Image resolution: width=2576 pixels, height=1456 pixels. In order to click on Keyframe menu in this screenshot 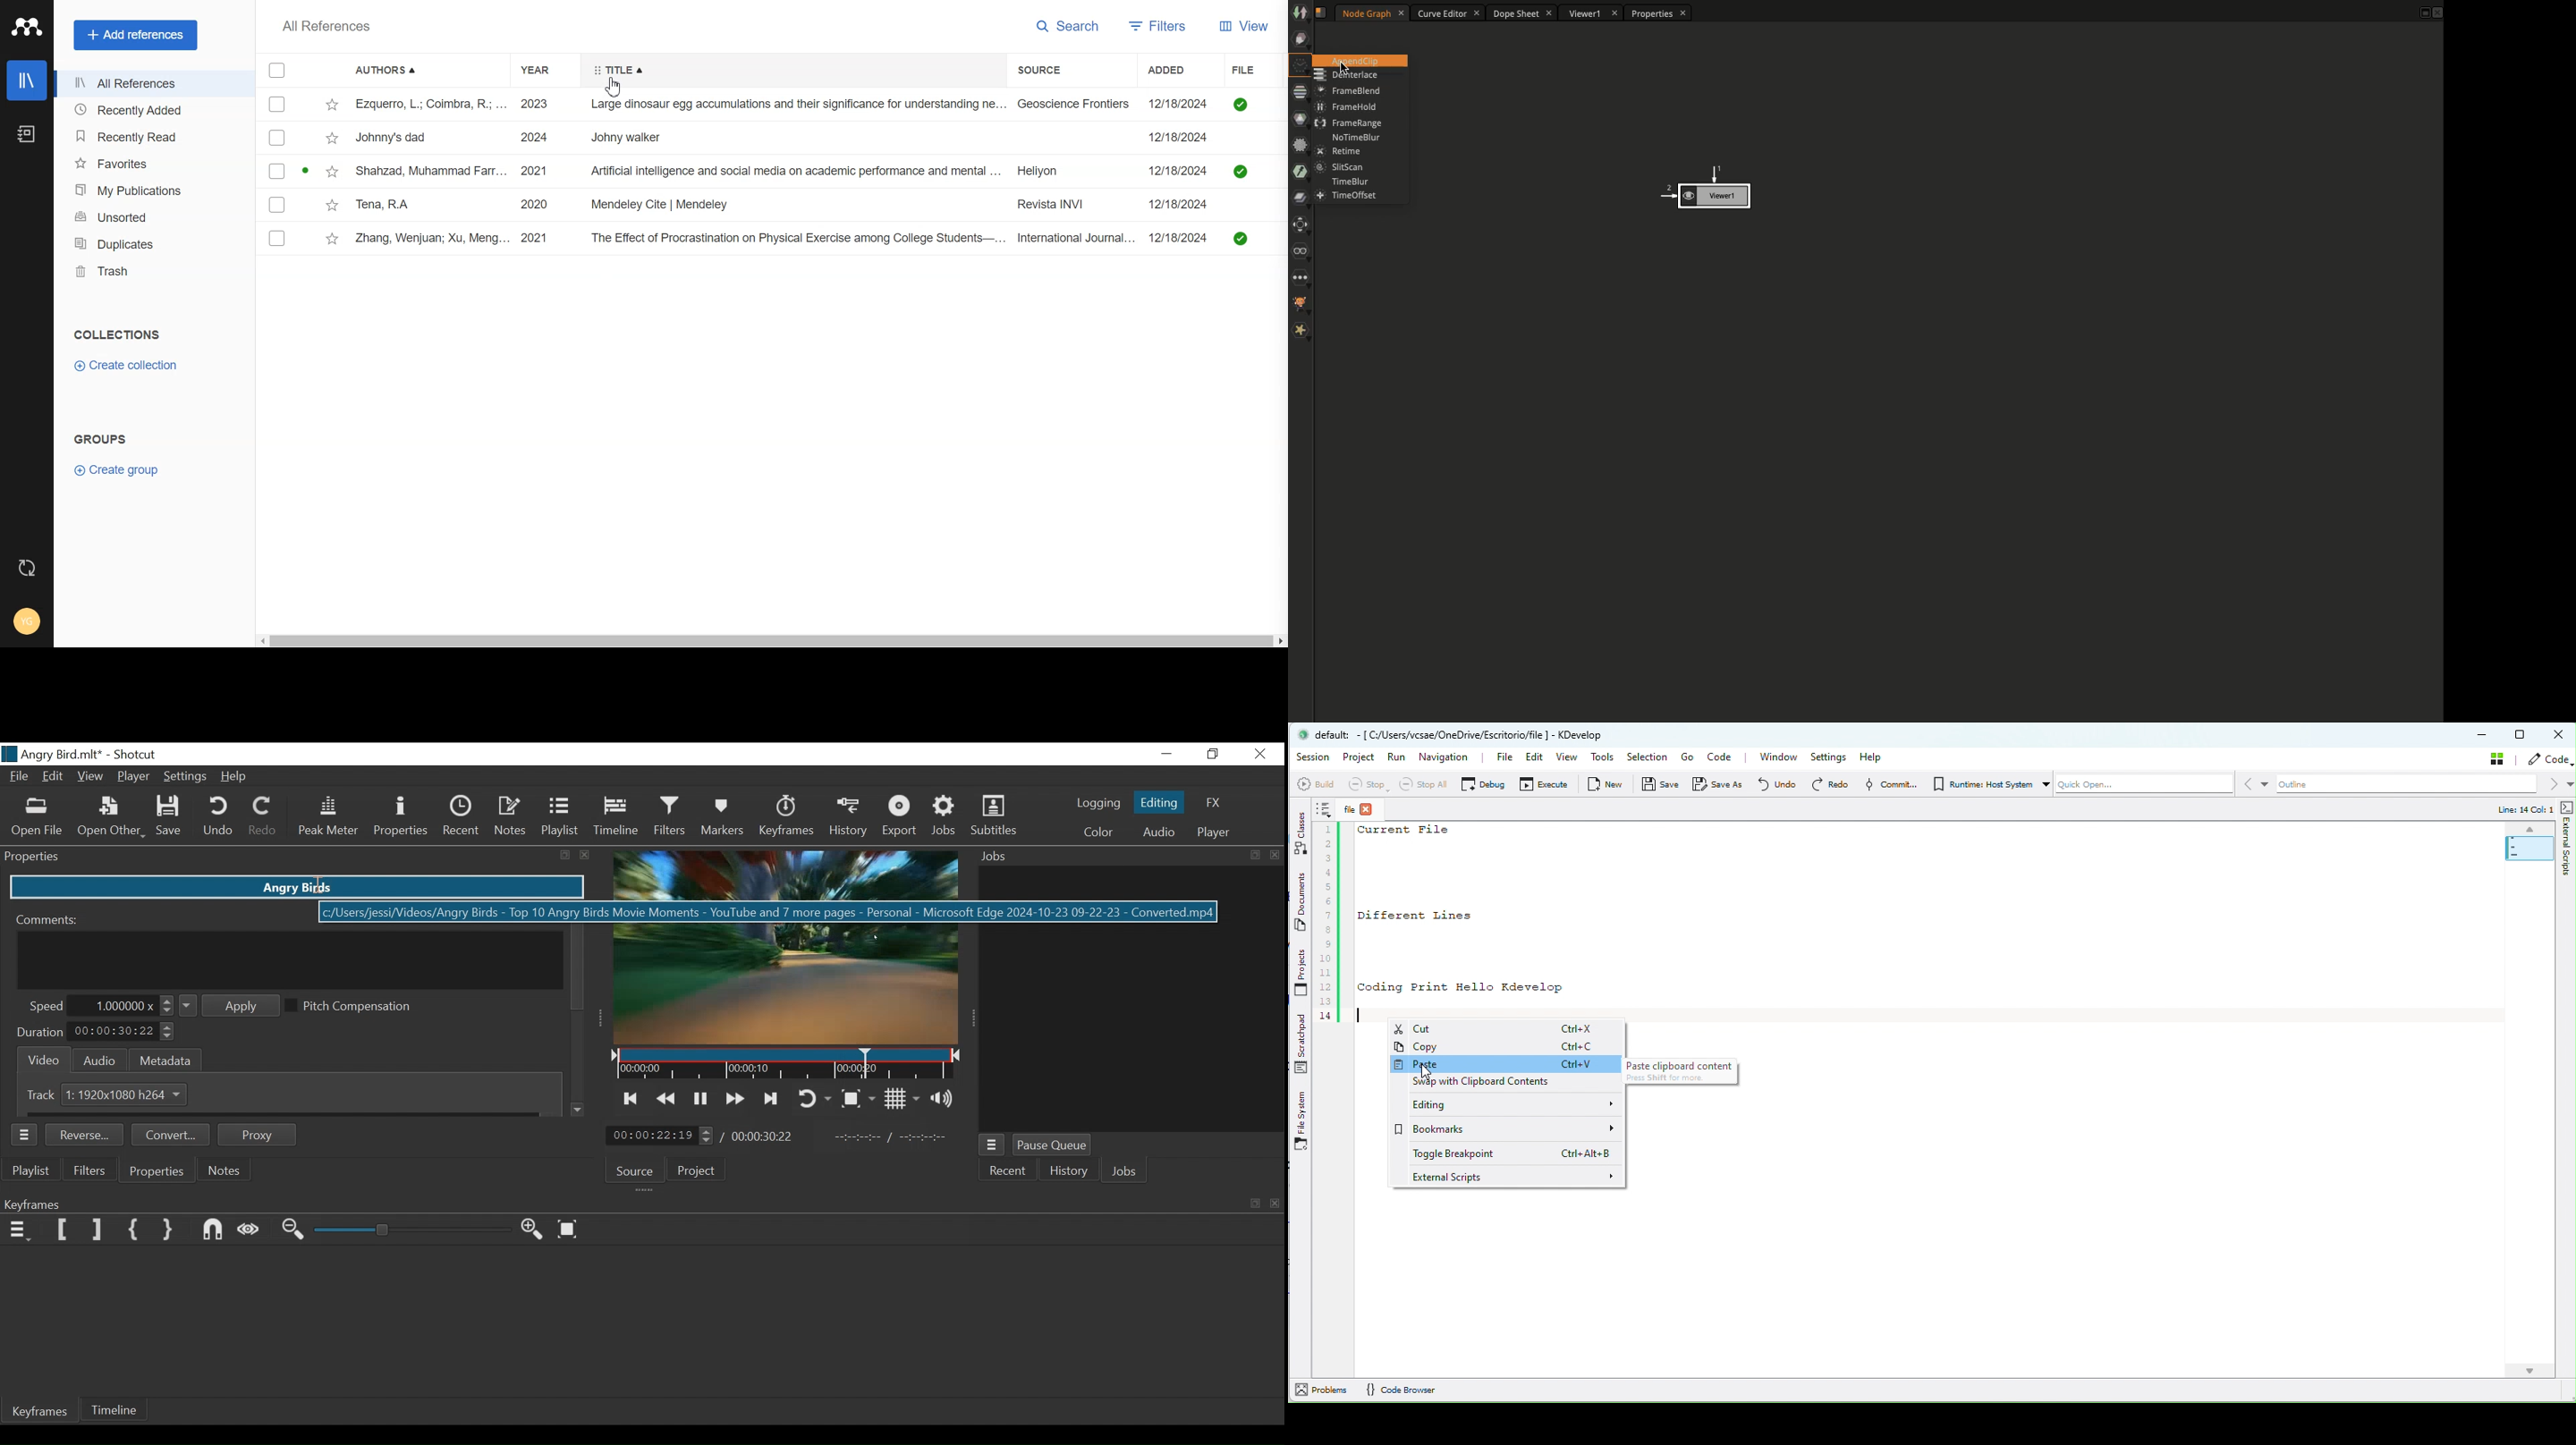, I will do `click(21, 1230)`.